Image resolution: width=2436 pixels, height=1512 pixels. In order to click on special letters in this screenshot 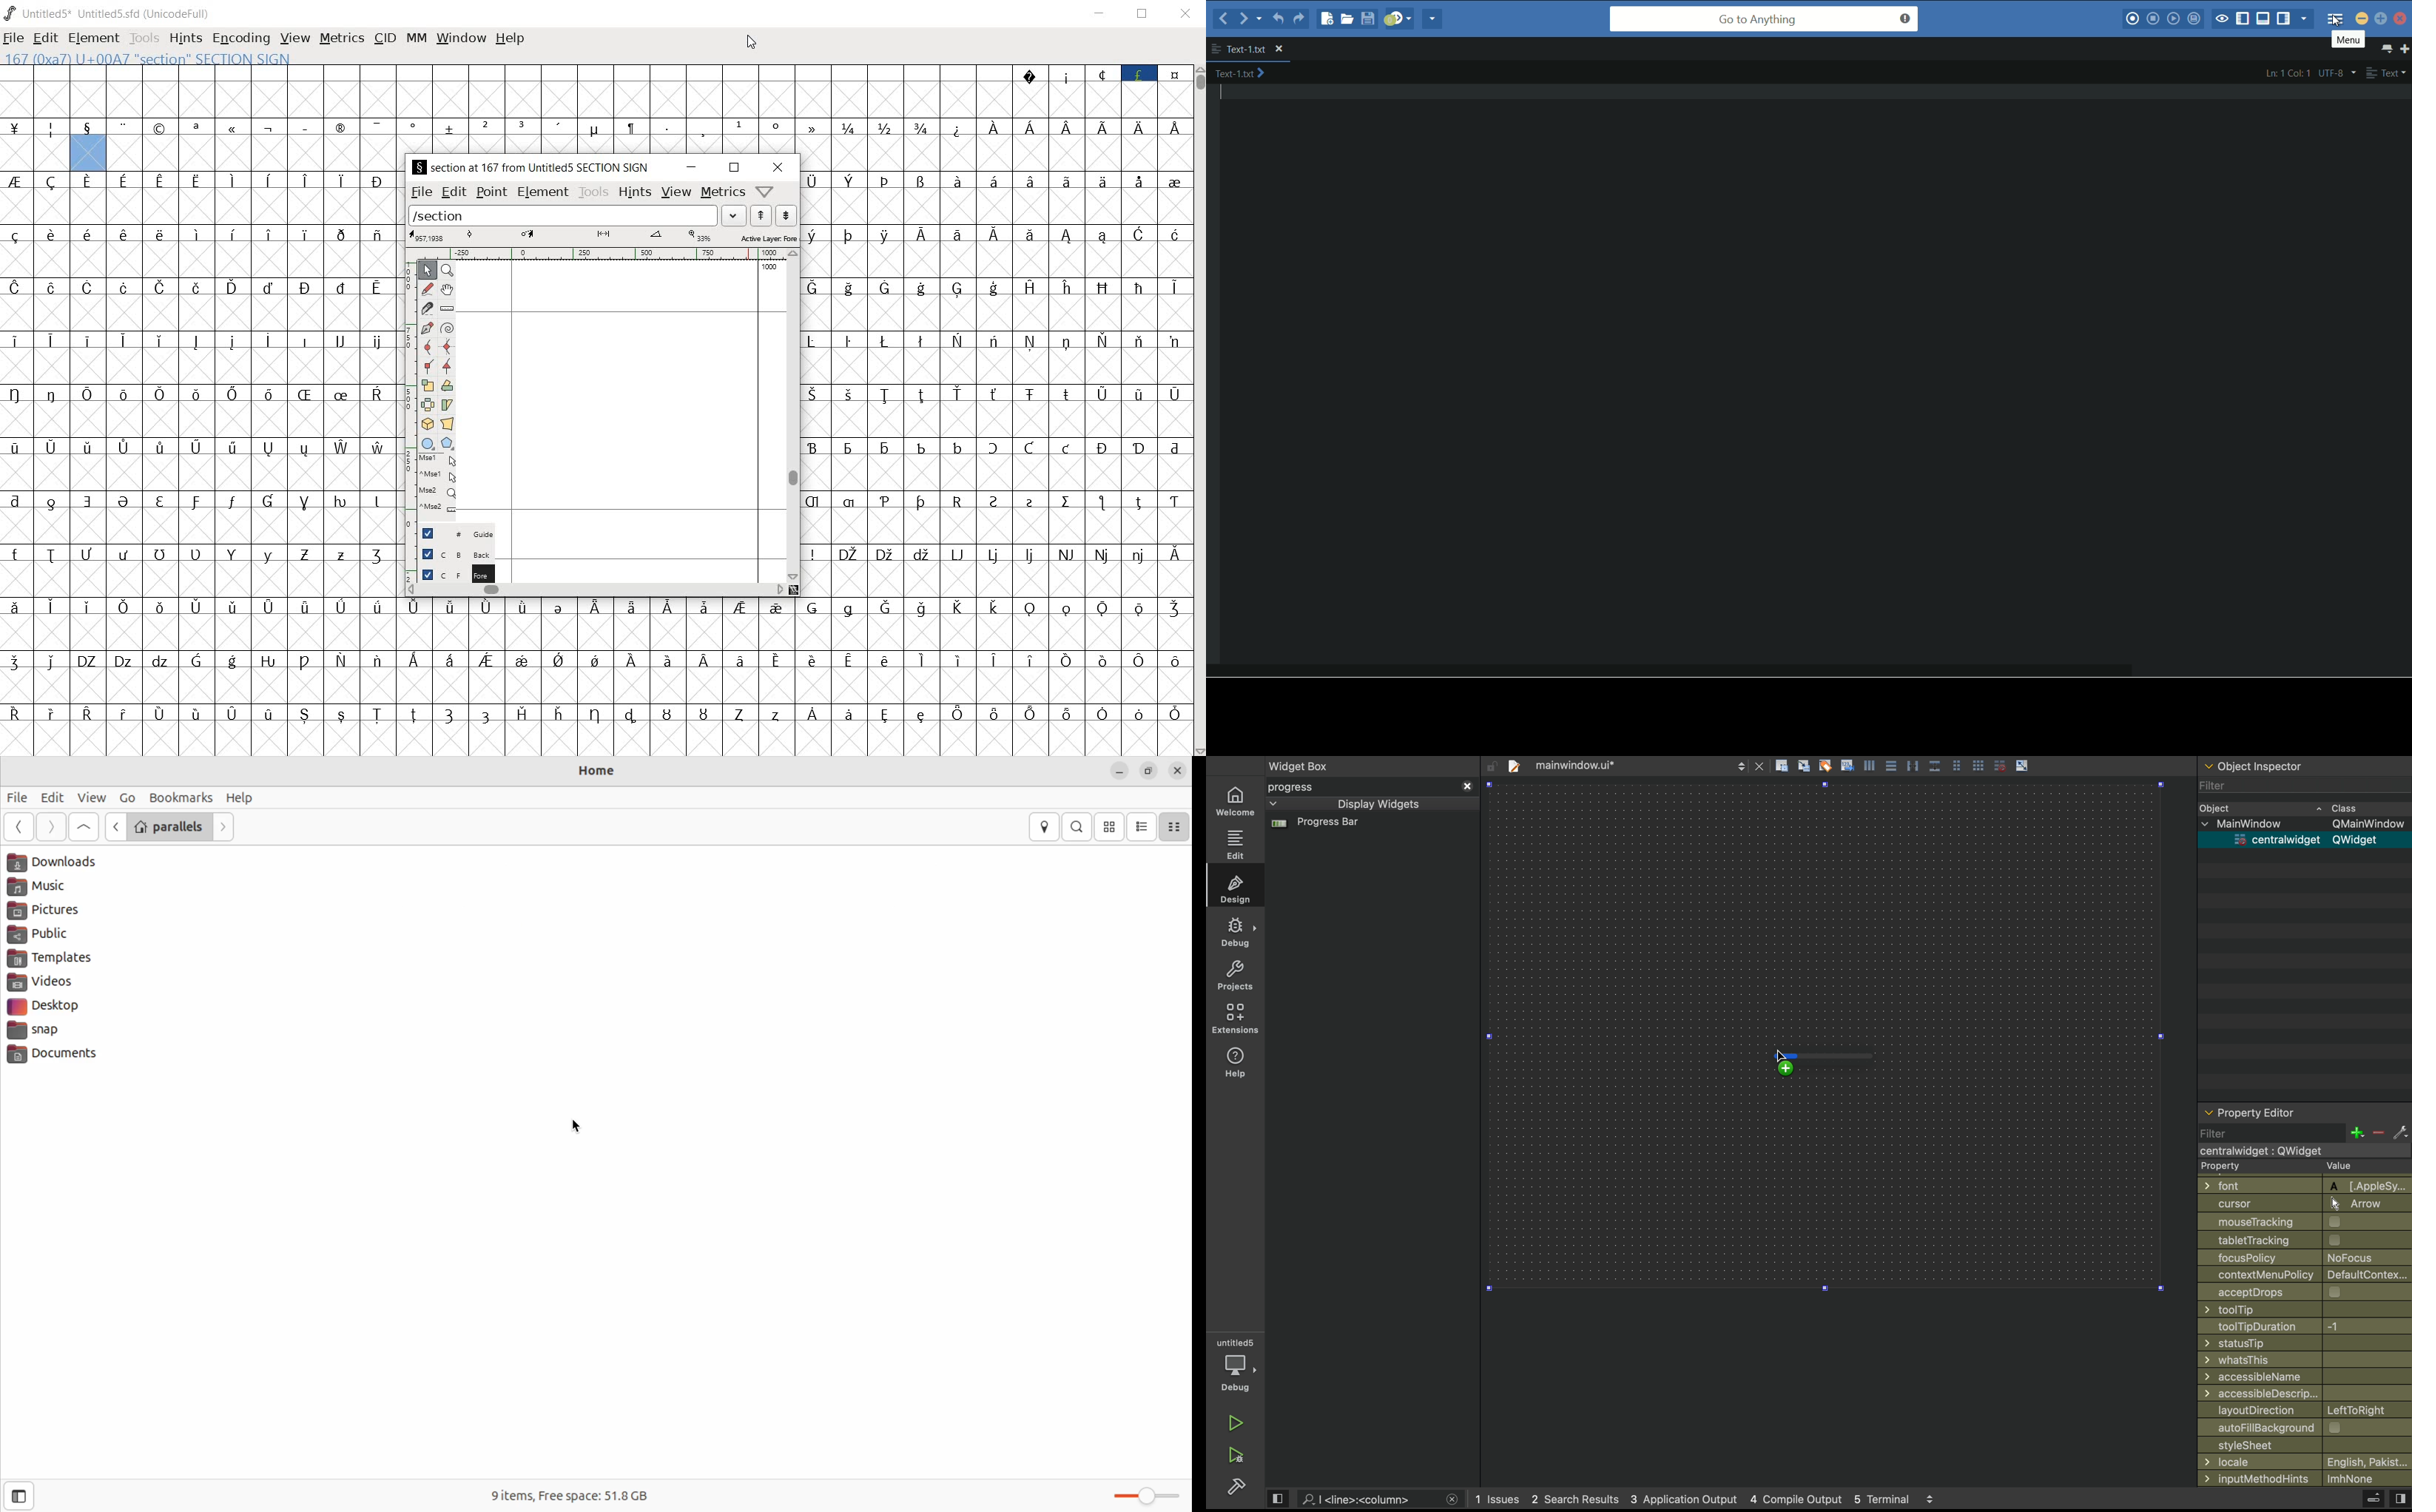, I will do `click(994, 234)`.